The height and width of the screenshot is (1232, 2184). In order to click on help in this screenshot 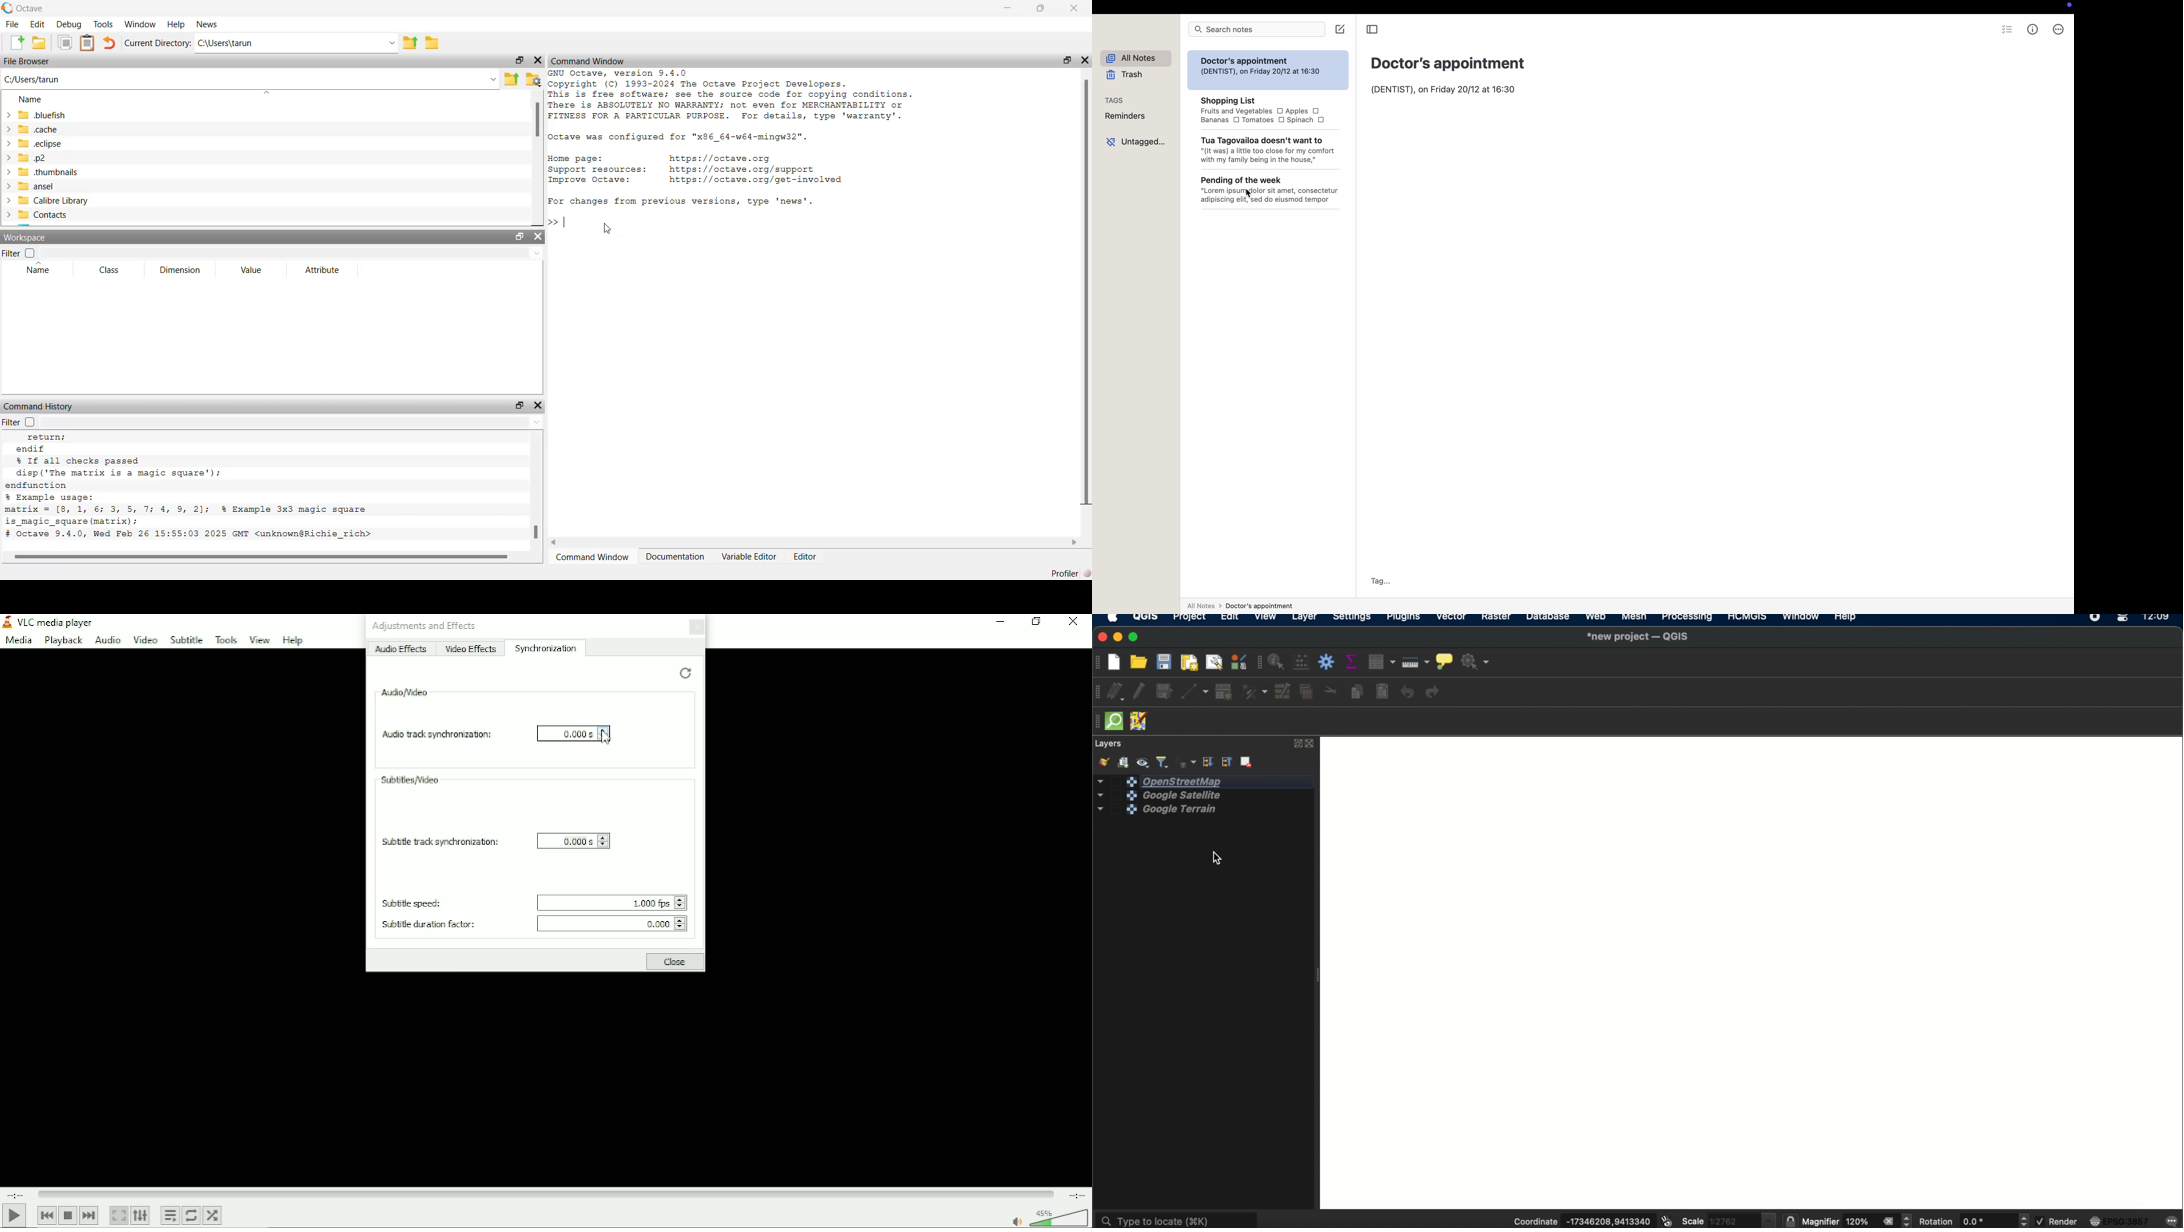, I will do `click(1848, 619)`.